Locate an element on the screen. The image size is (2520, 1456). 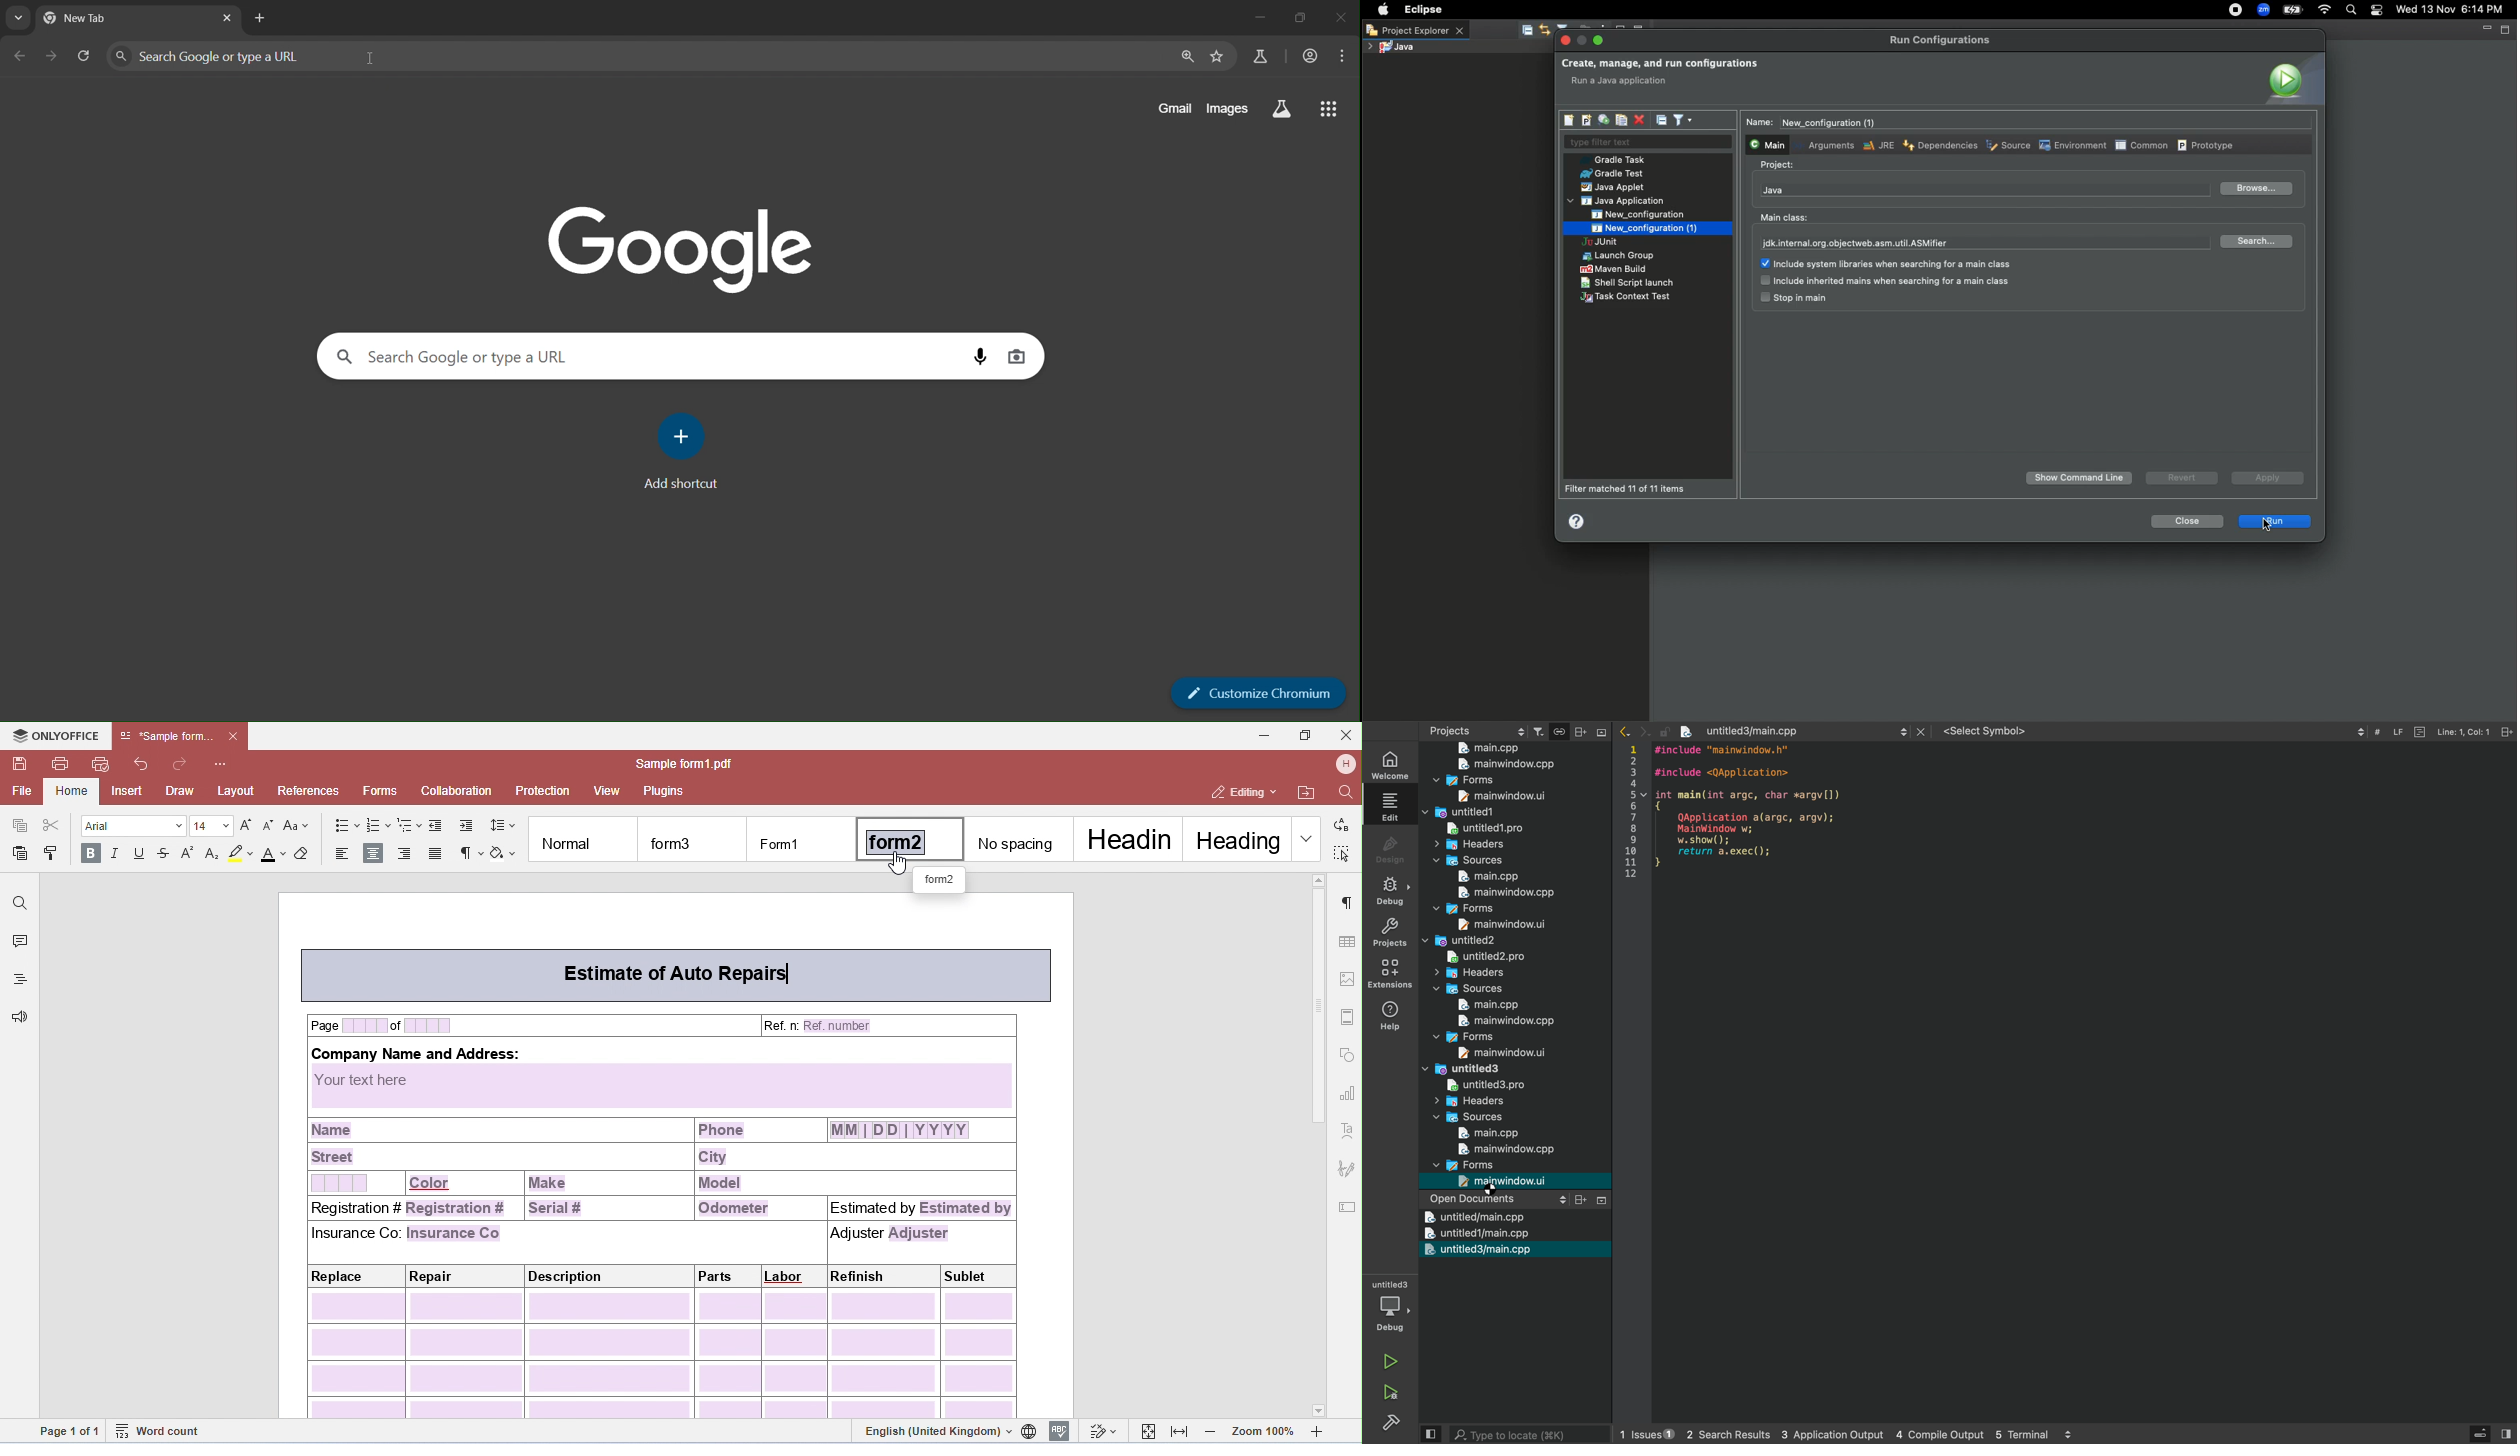
include inherited mains when searching for a main class is located at coordinates (1884, 282).